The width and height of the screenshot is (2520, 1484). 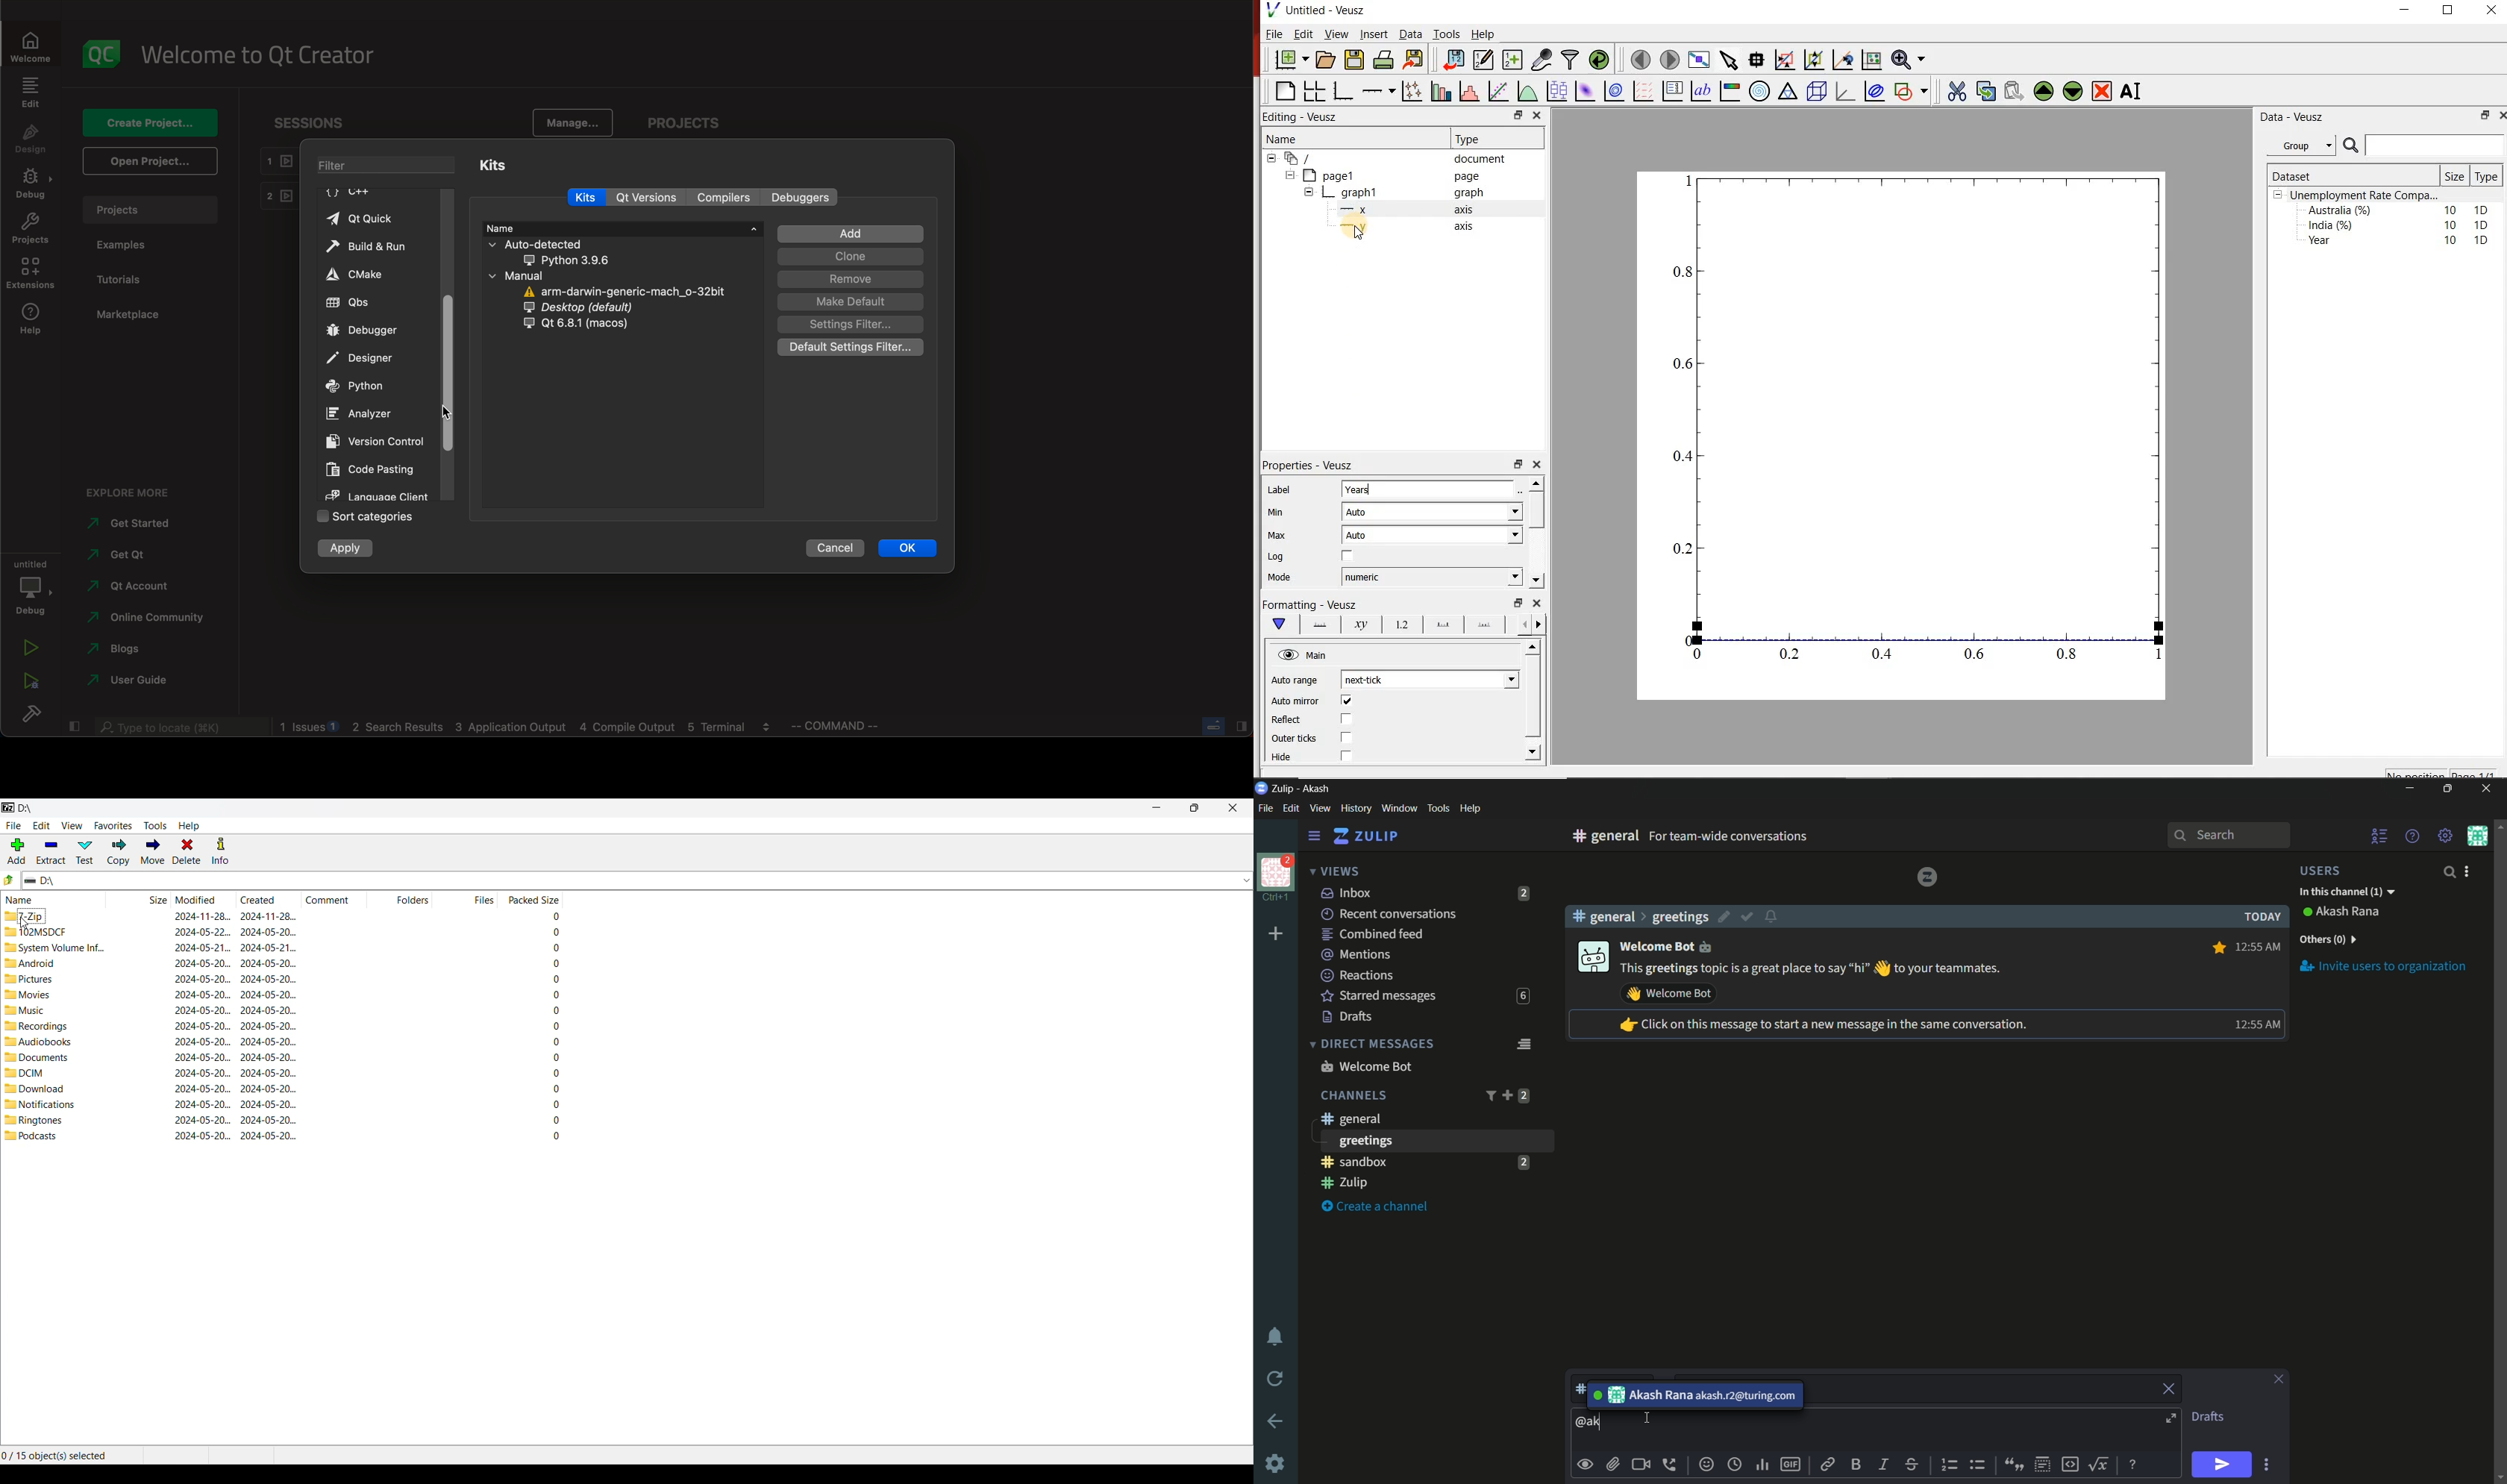 What do you see at coordinates (269, 963) in the screenshot?
I see `created date & time` at bounding box center [269, 963].